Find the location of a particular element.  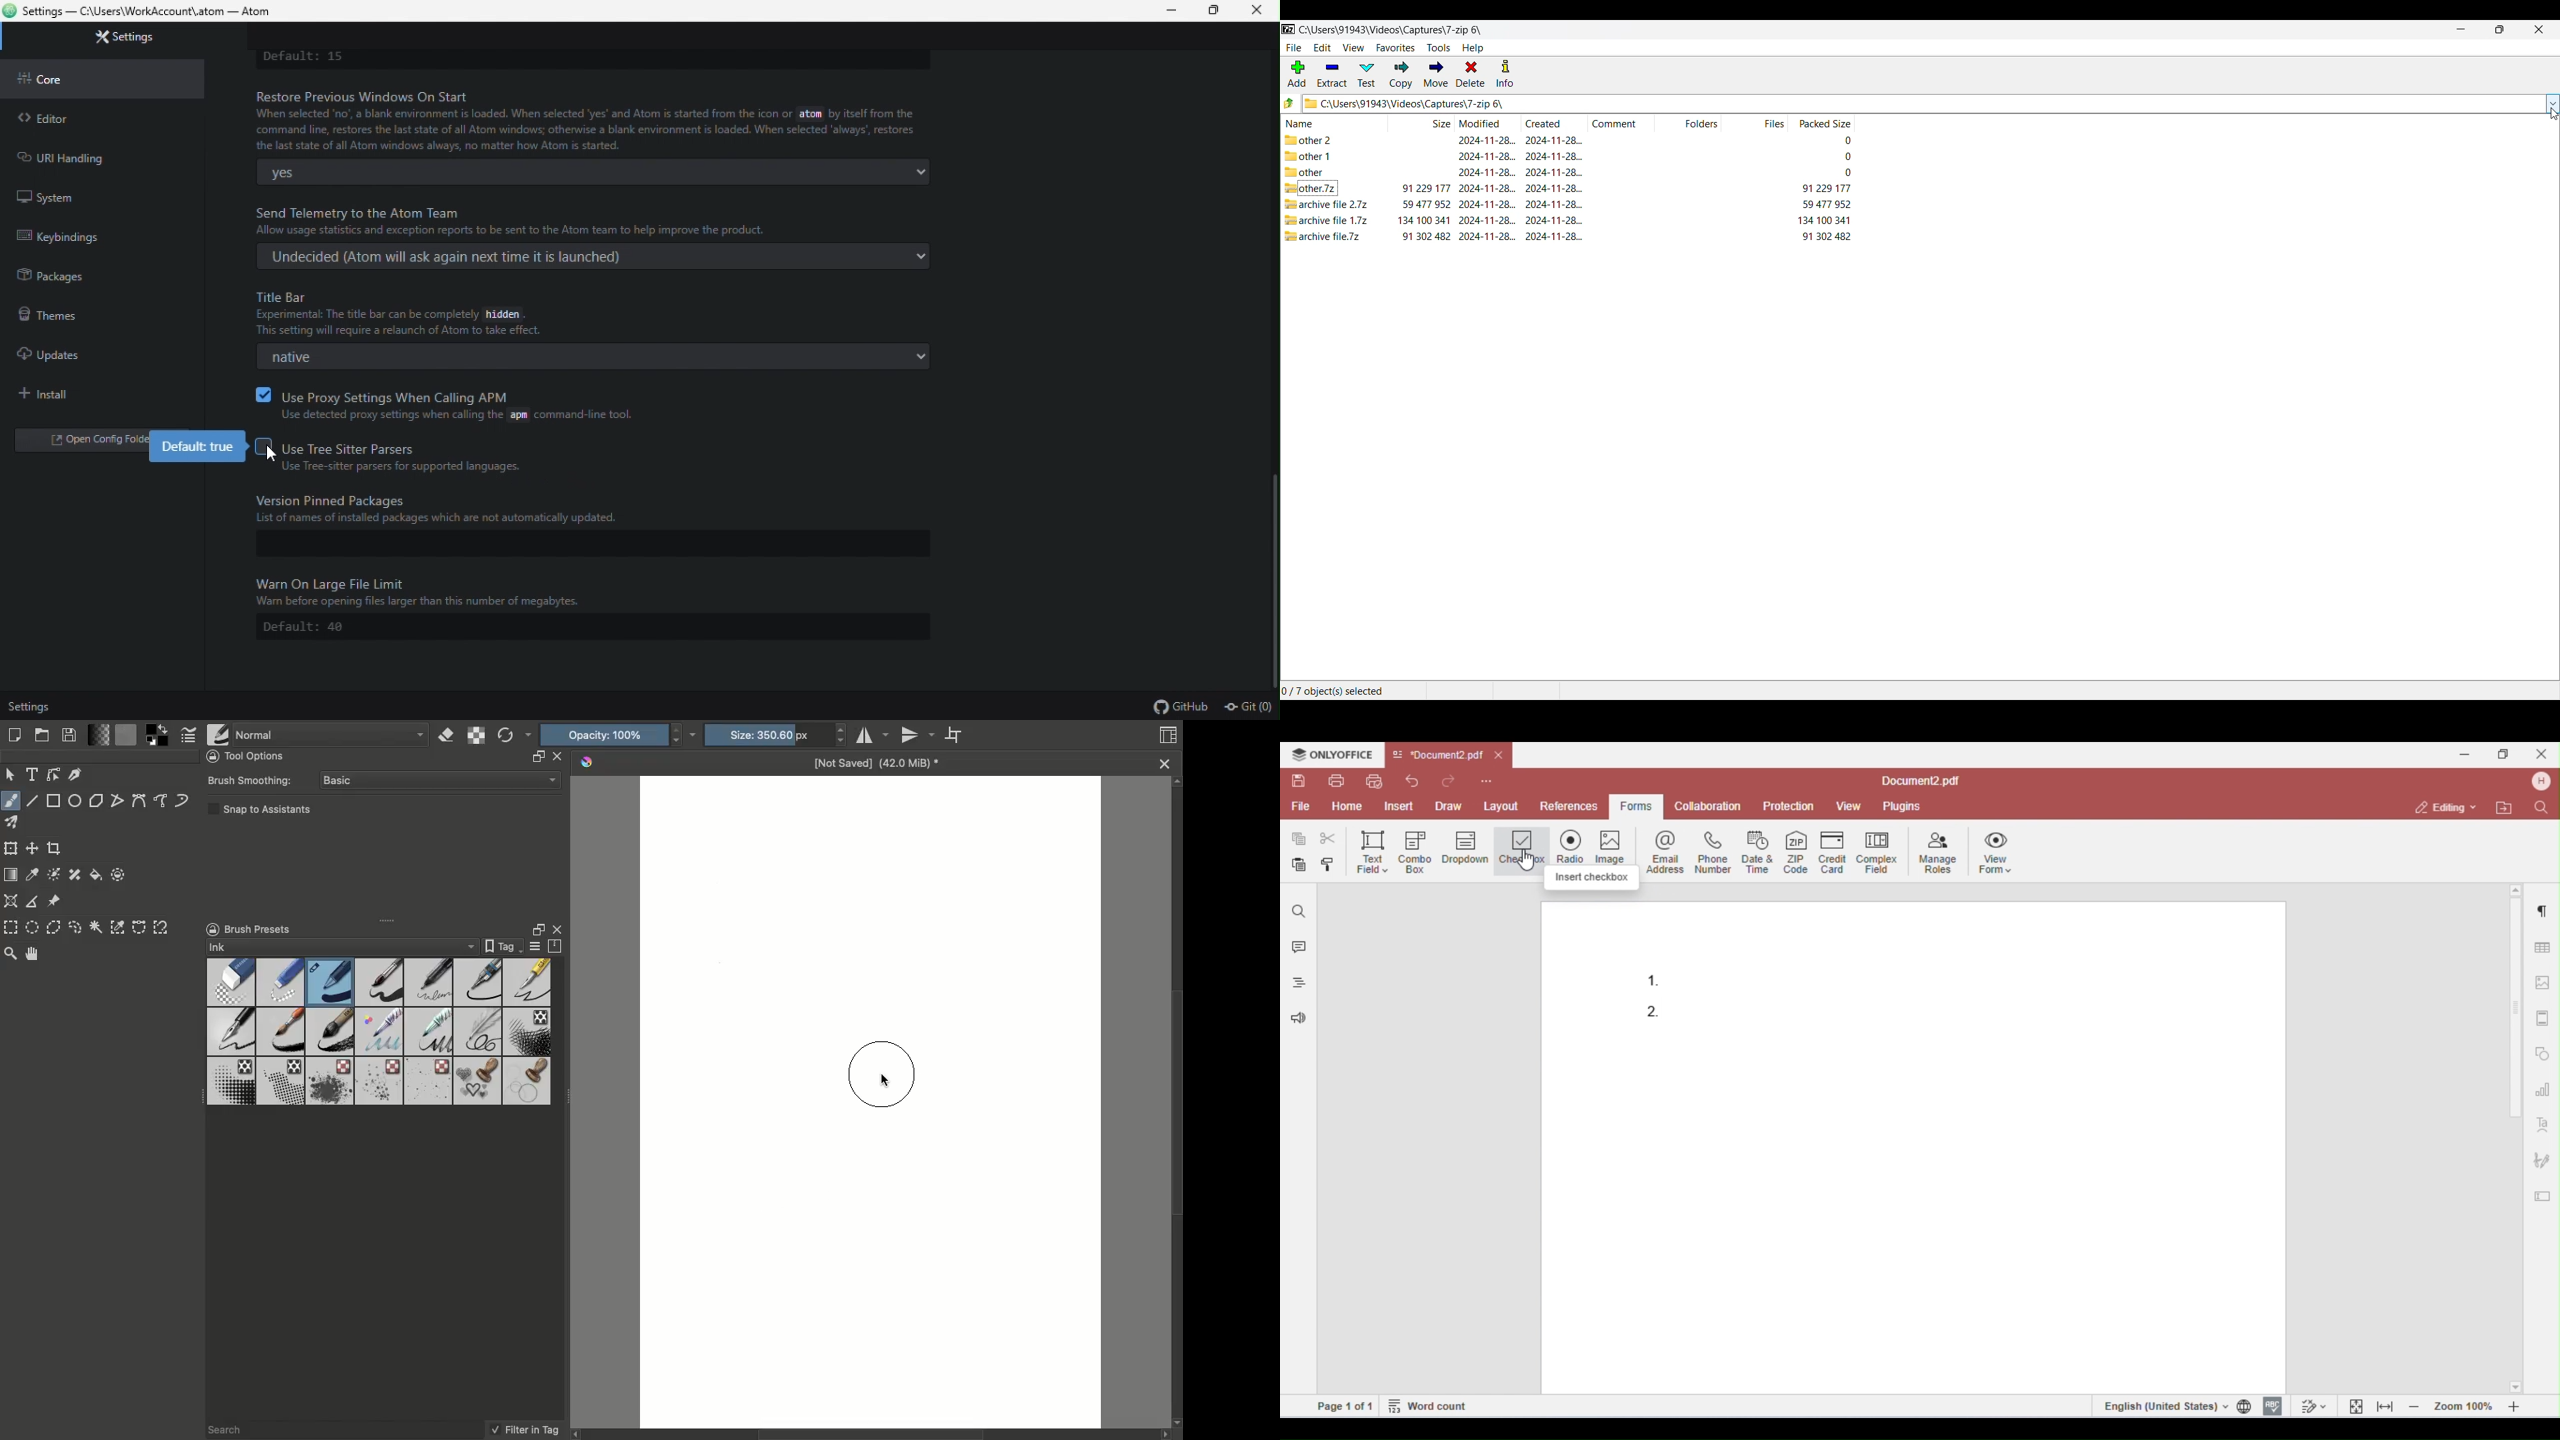

Name is located at coordinates (878, 766).